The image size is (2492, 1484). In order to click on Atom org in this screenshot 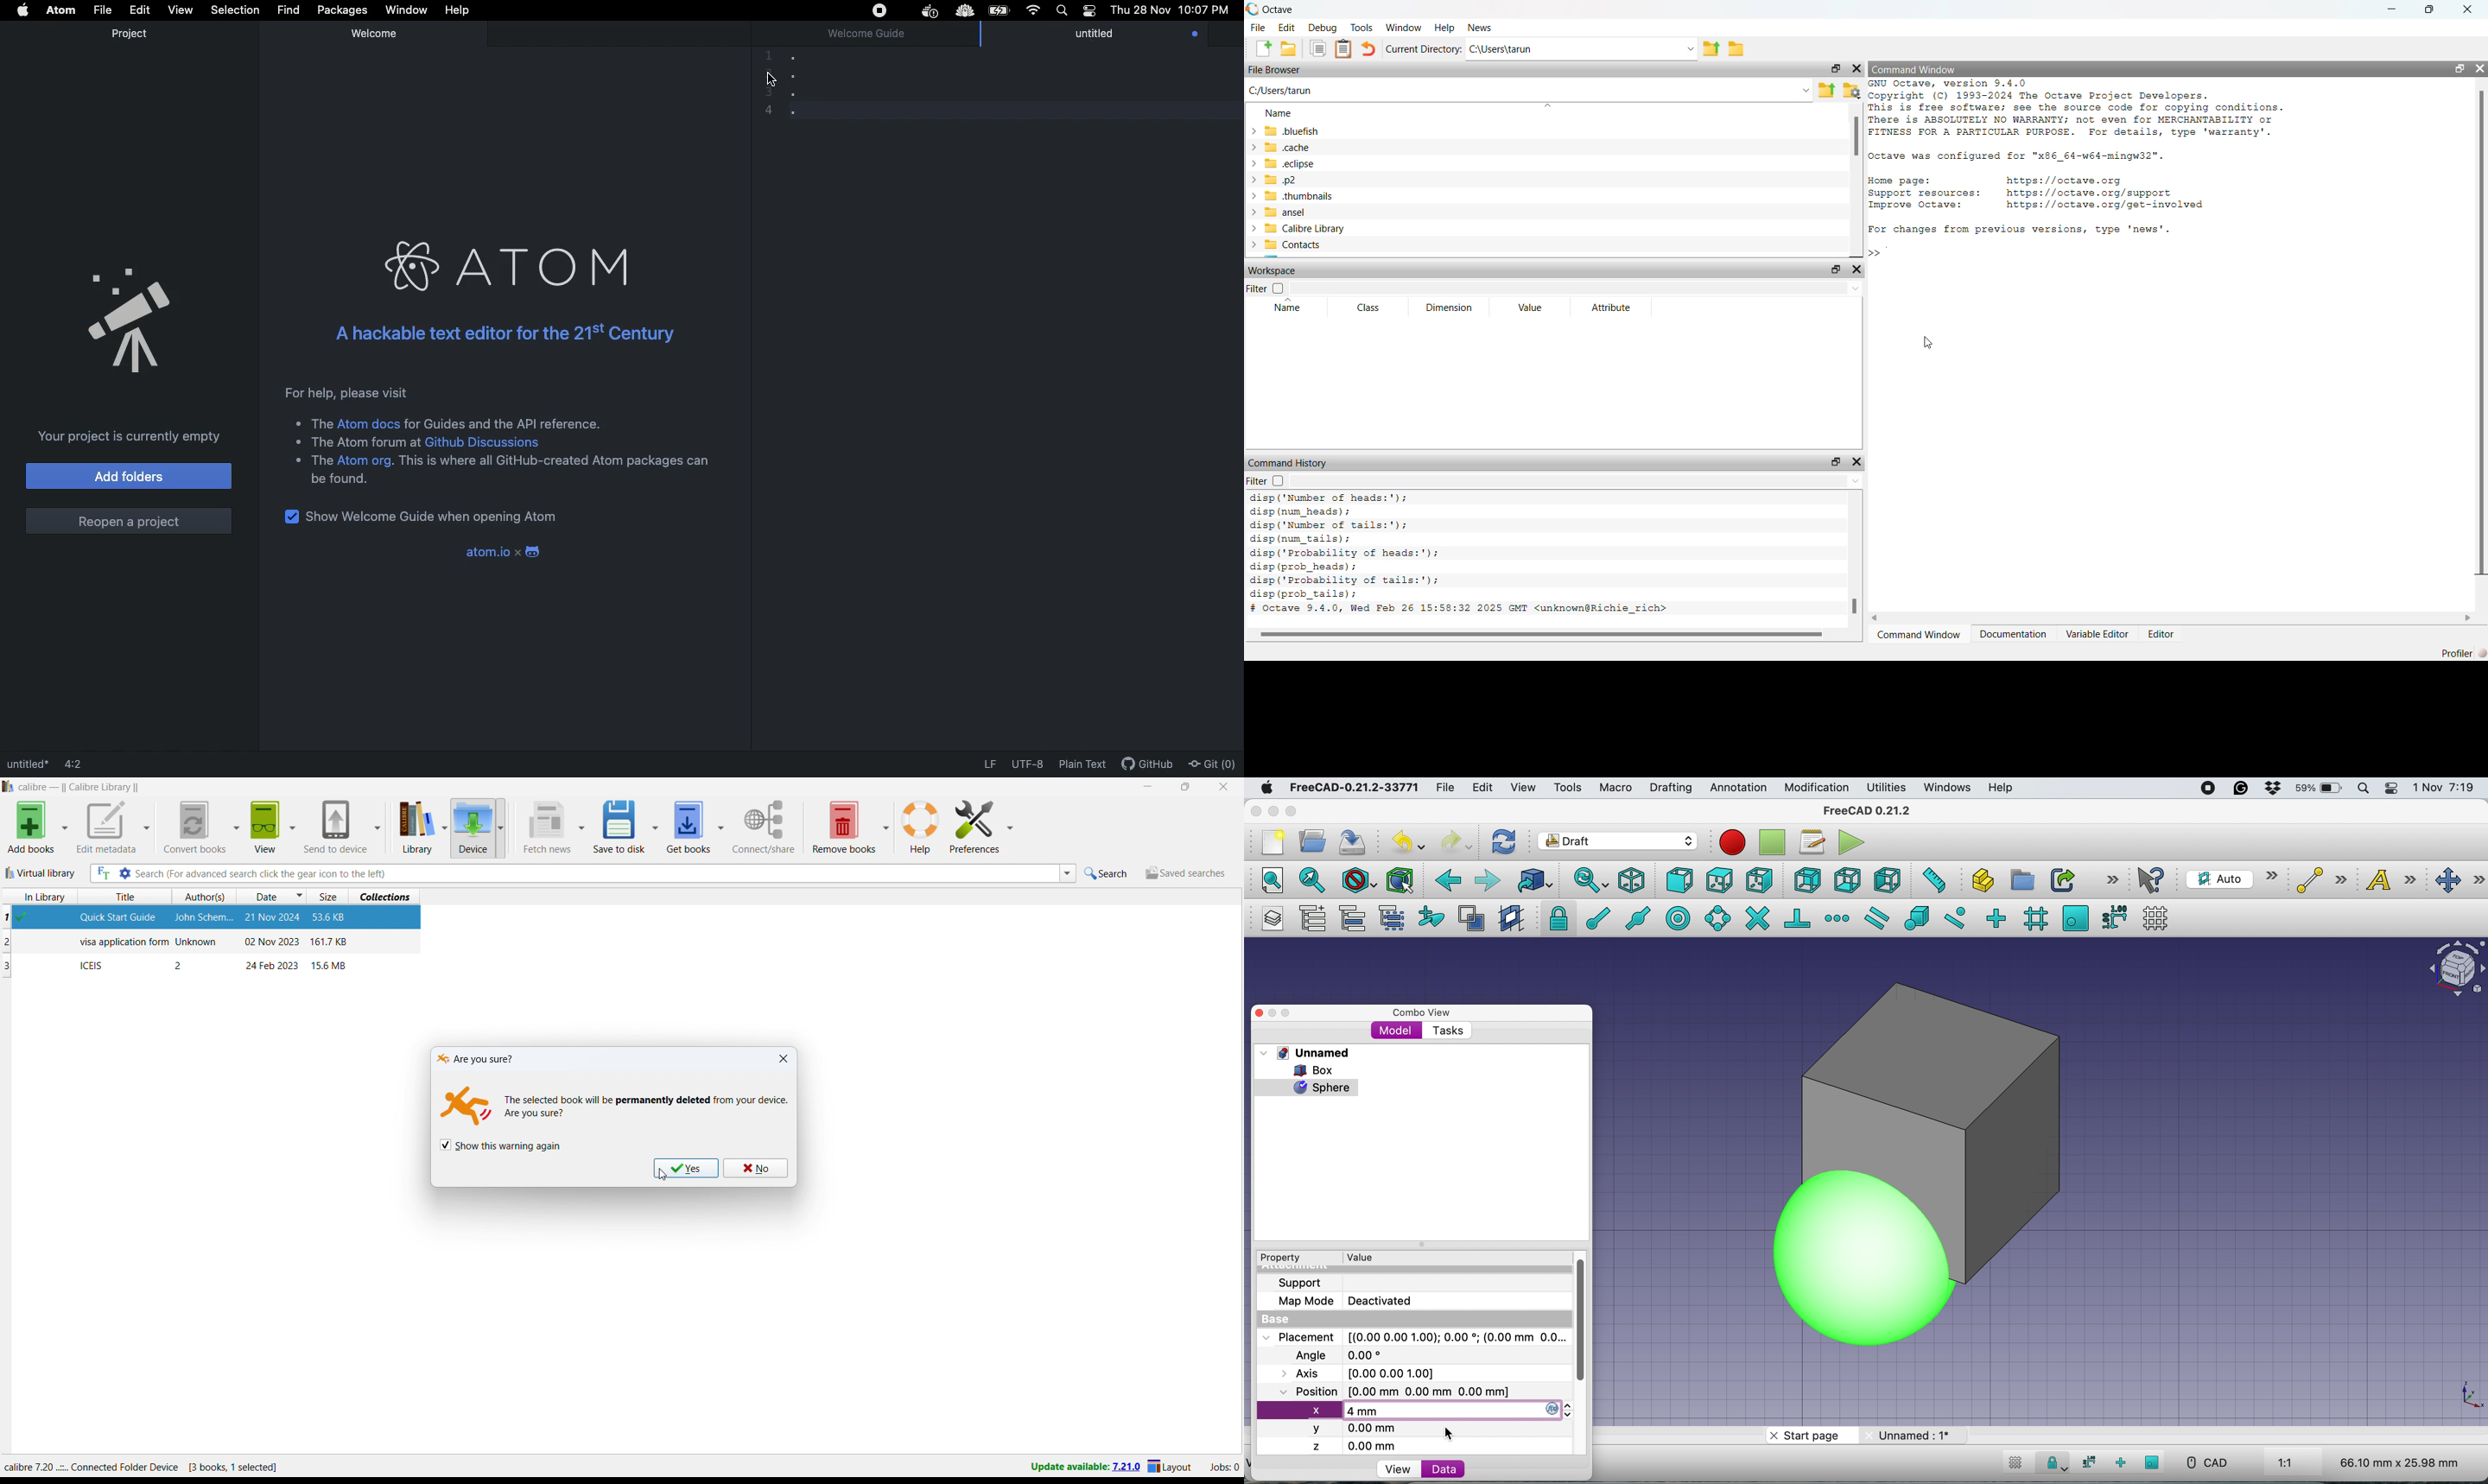, I will do `click(365, 461)`.